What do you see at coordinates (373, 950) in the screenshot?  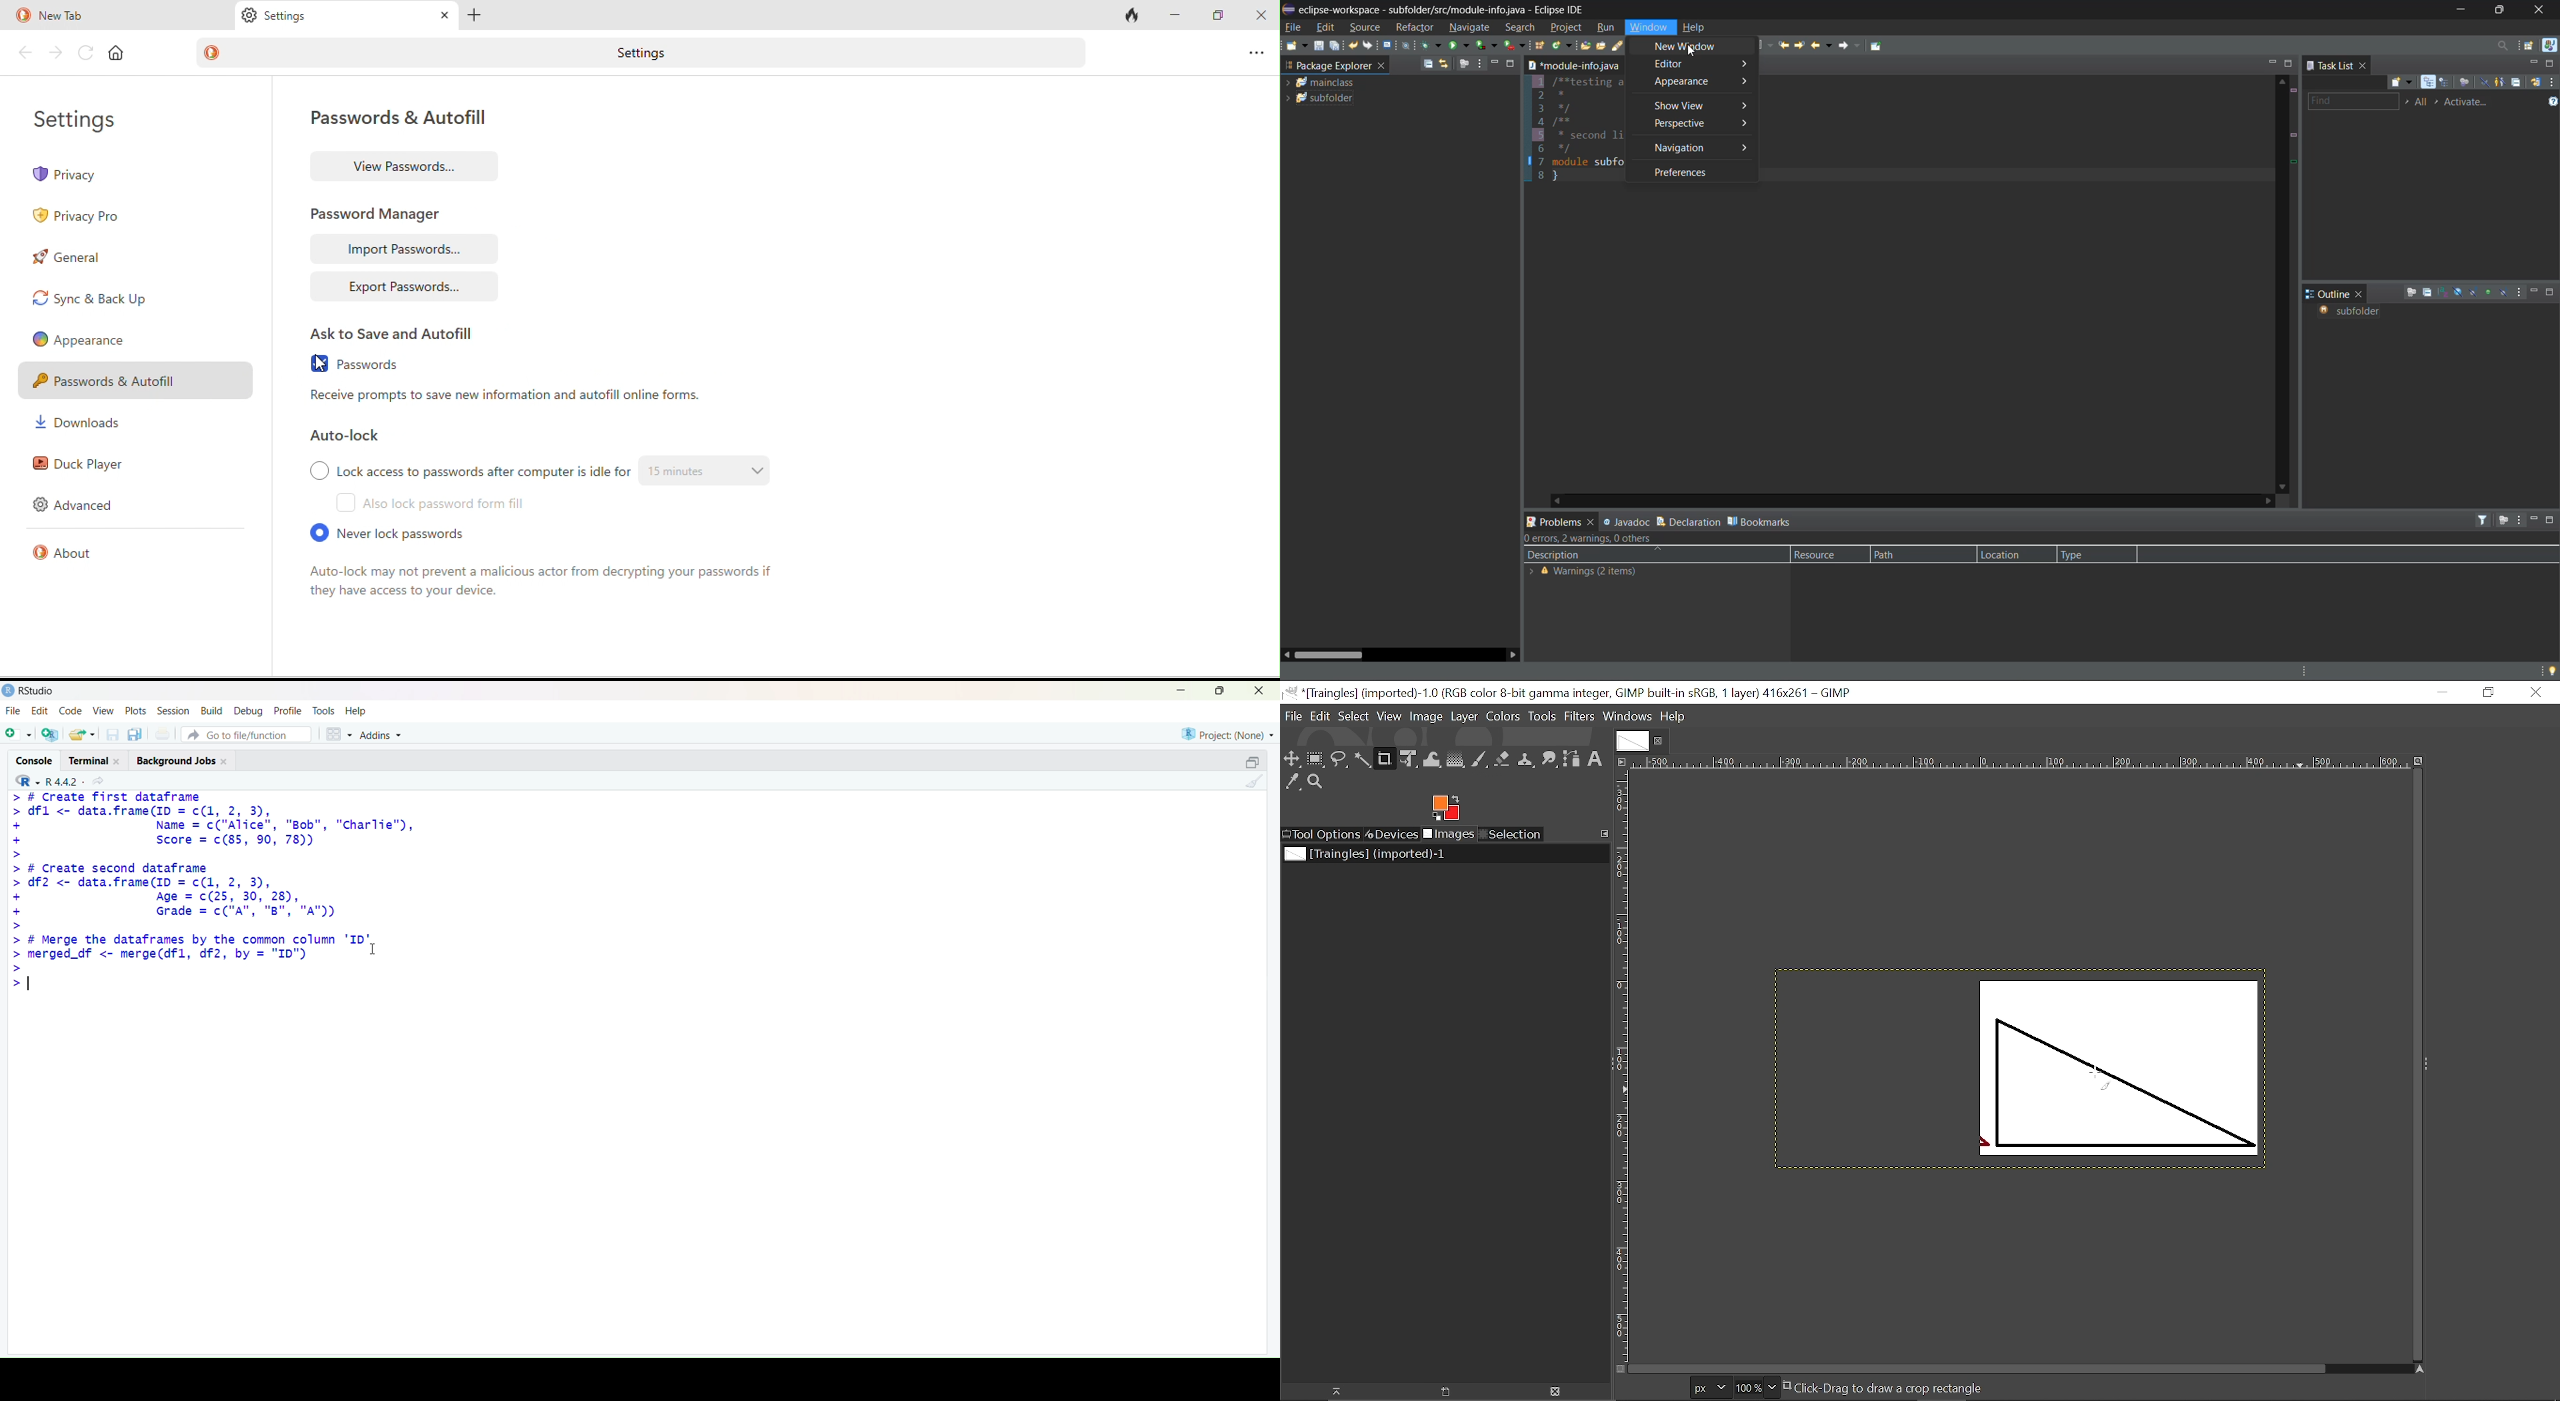 I see `cursor` at bounding box center [373, 950].